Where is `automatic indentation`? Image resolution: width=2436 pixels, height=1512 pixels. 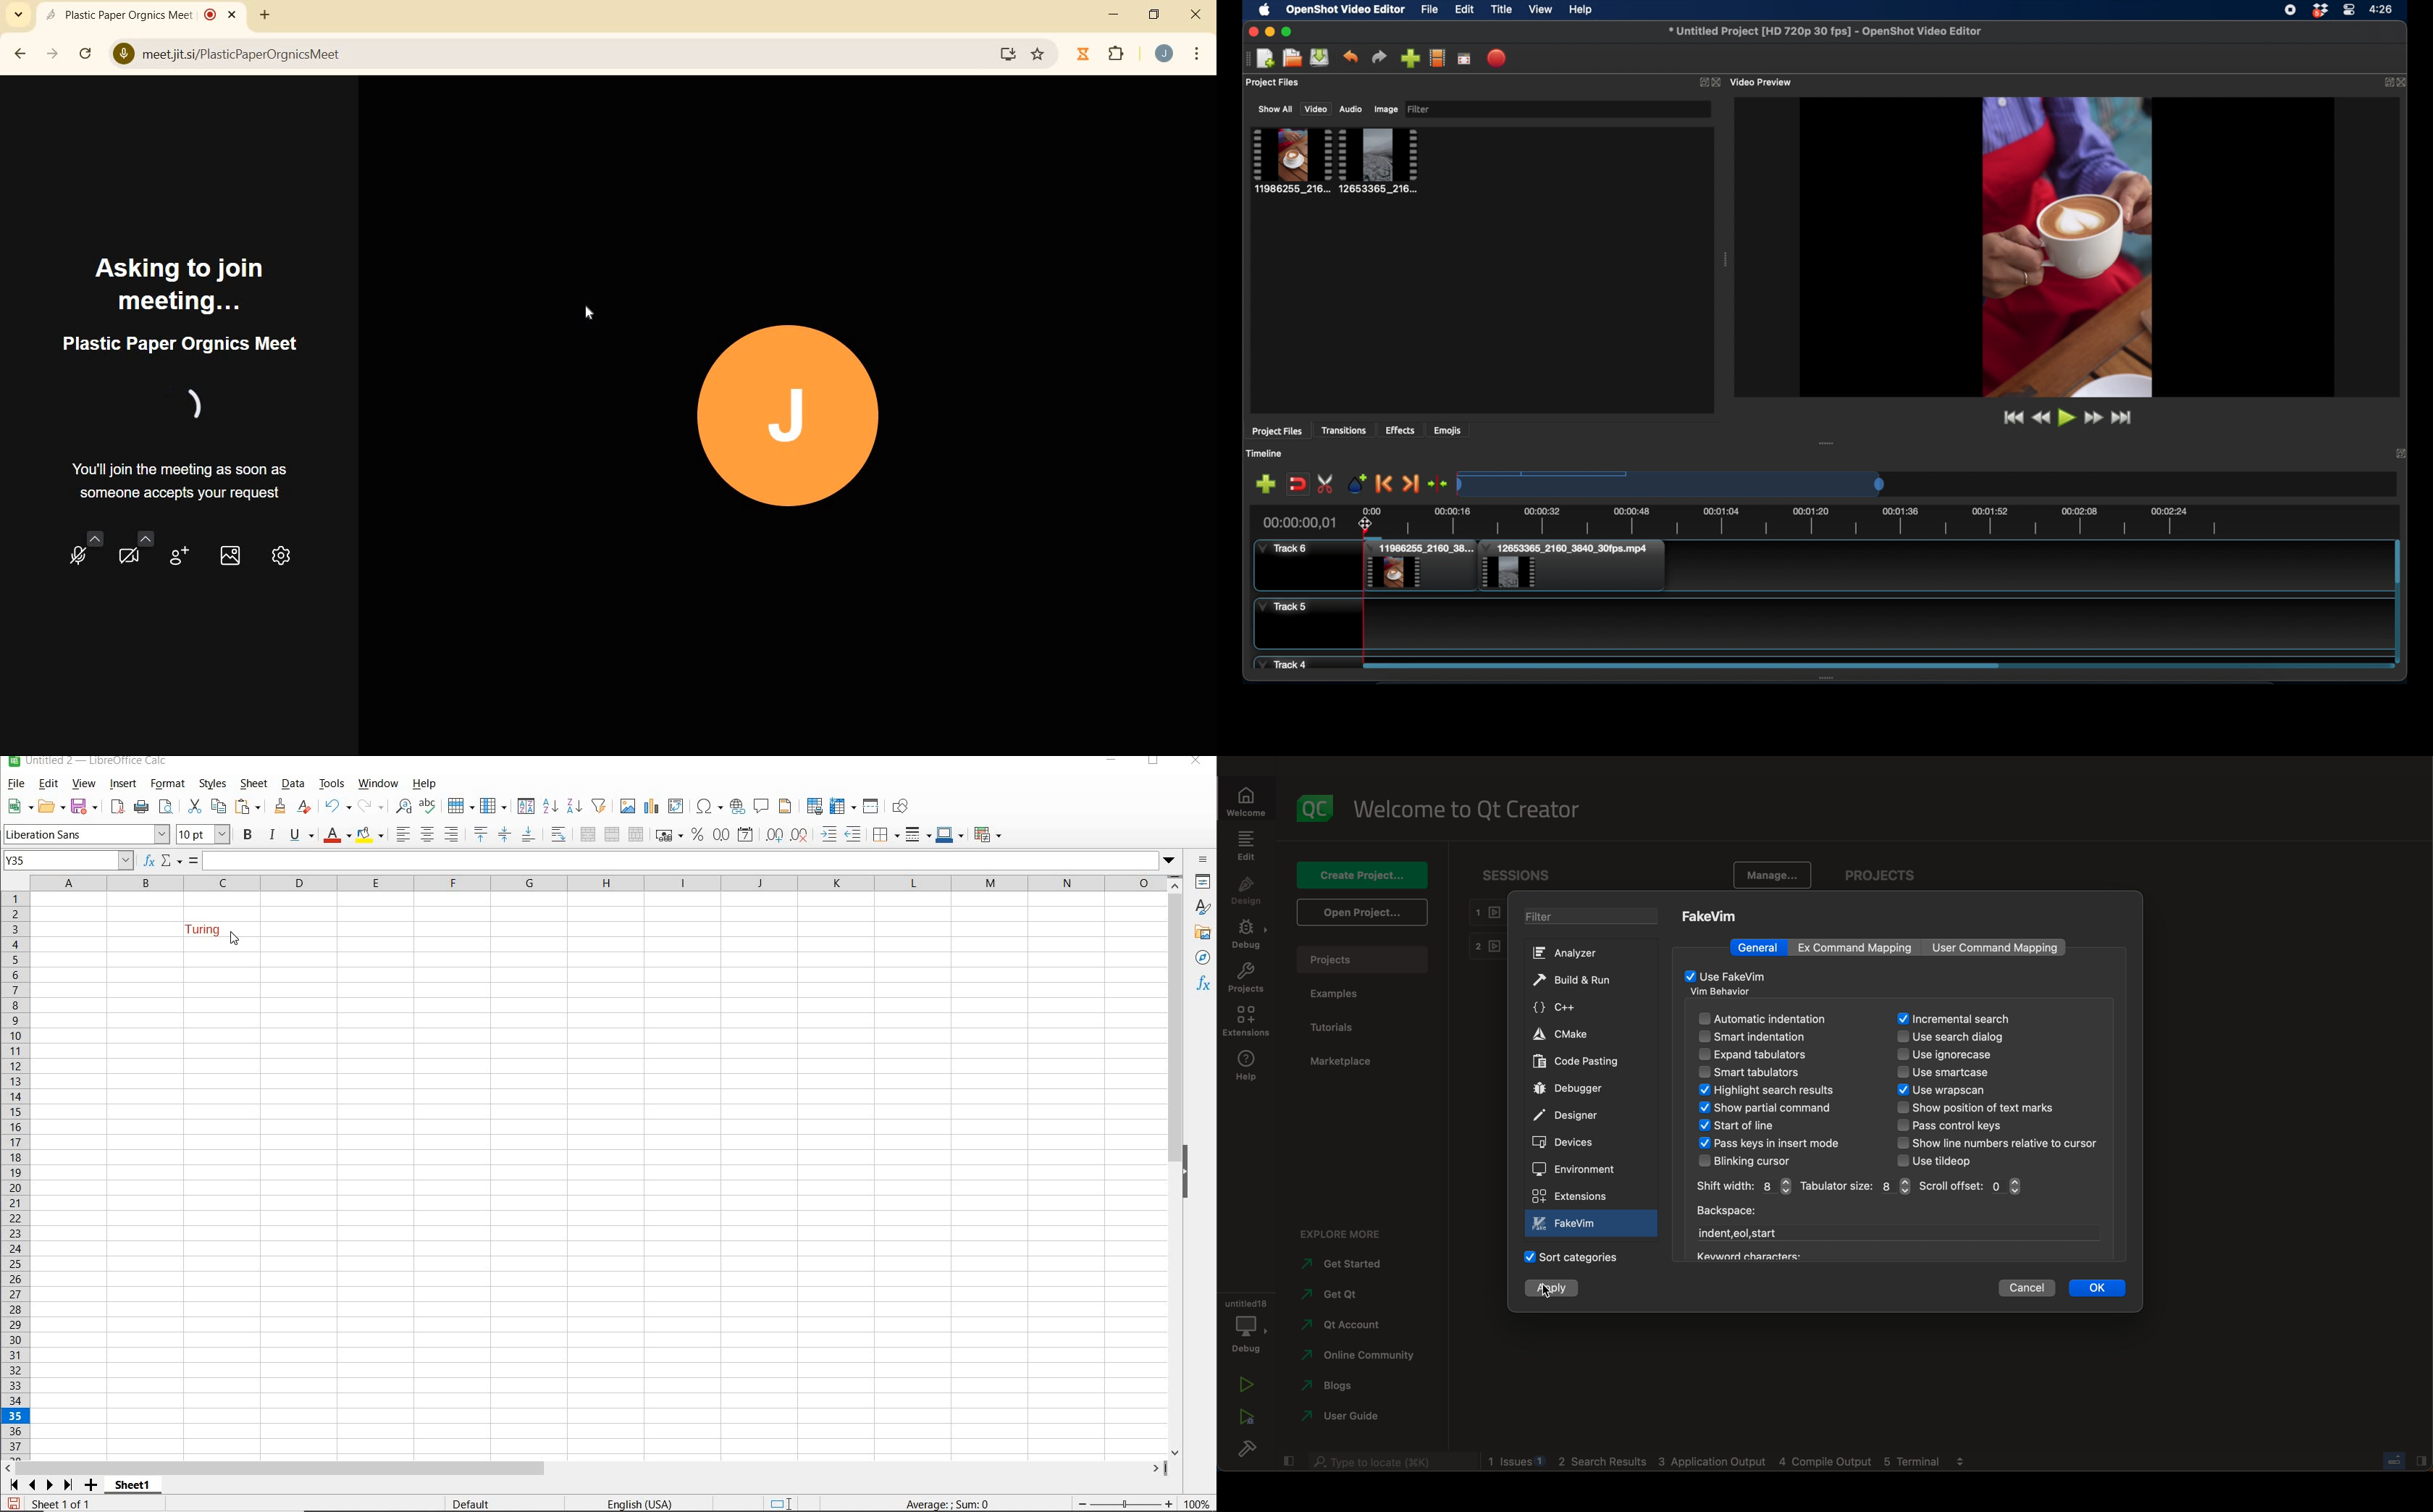
automatic indentation is located at coordinates (1778, 1019).